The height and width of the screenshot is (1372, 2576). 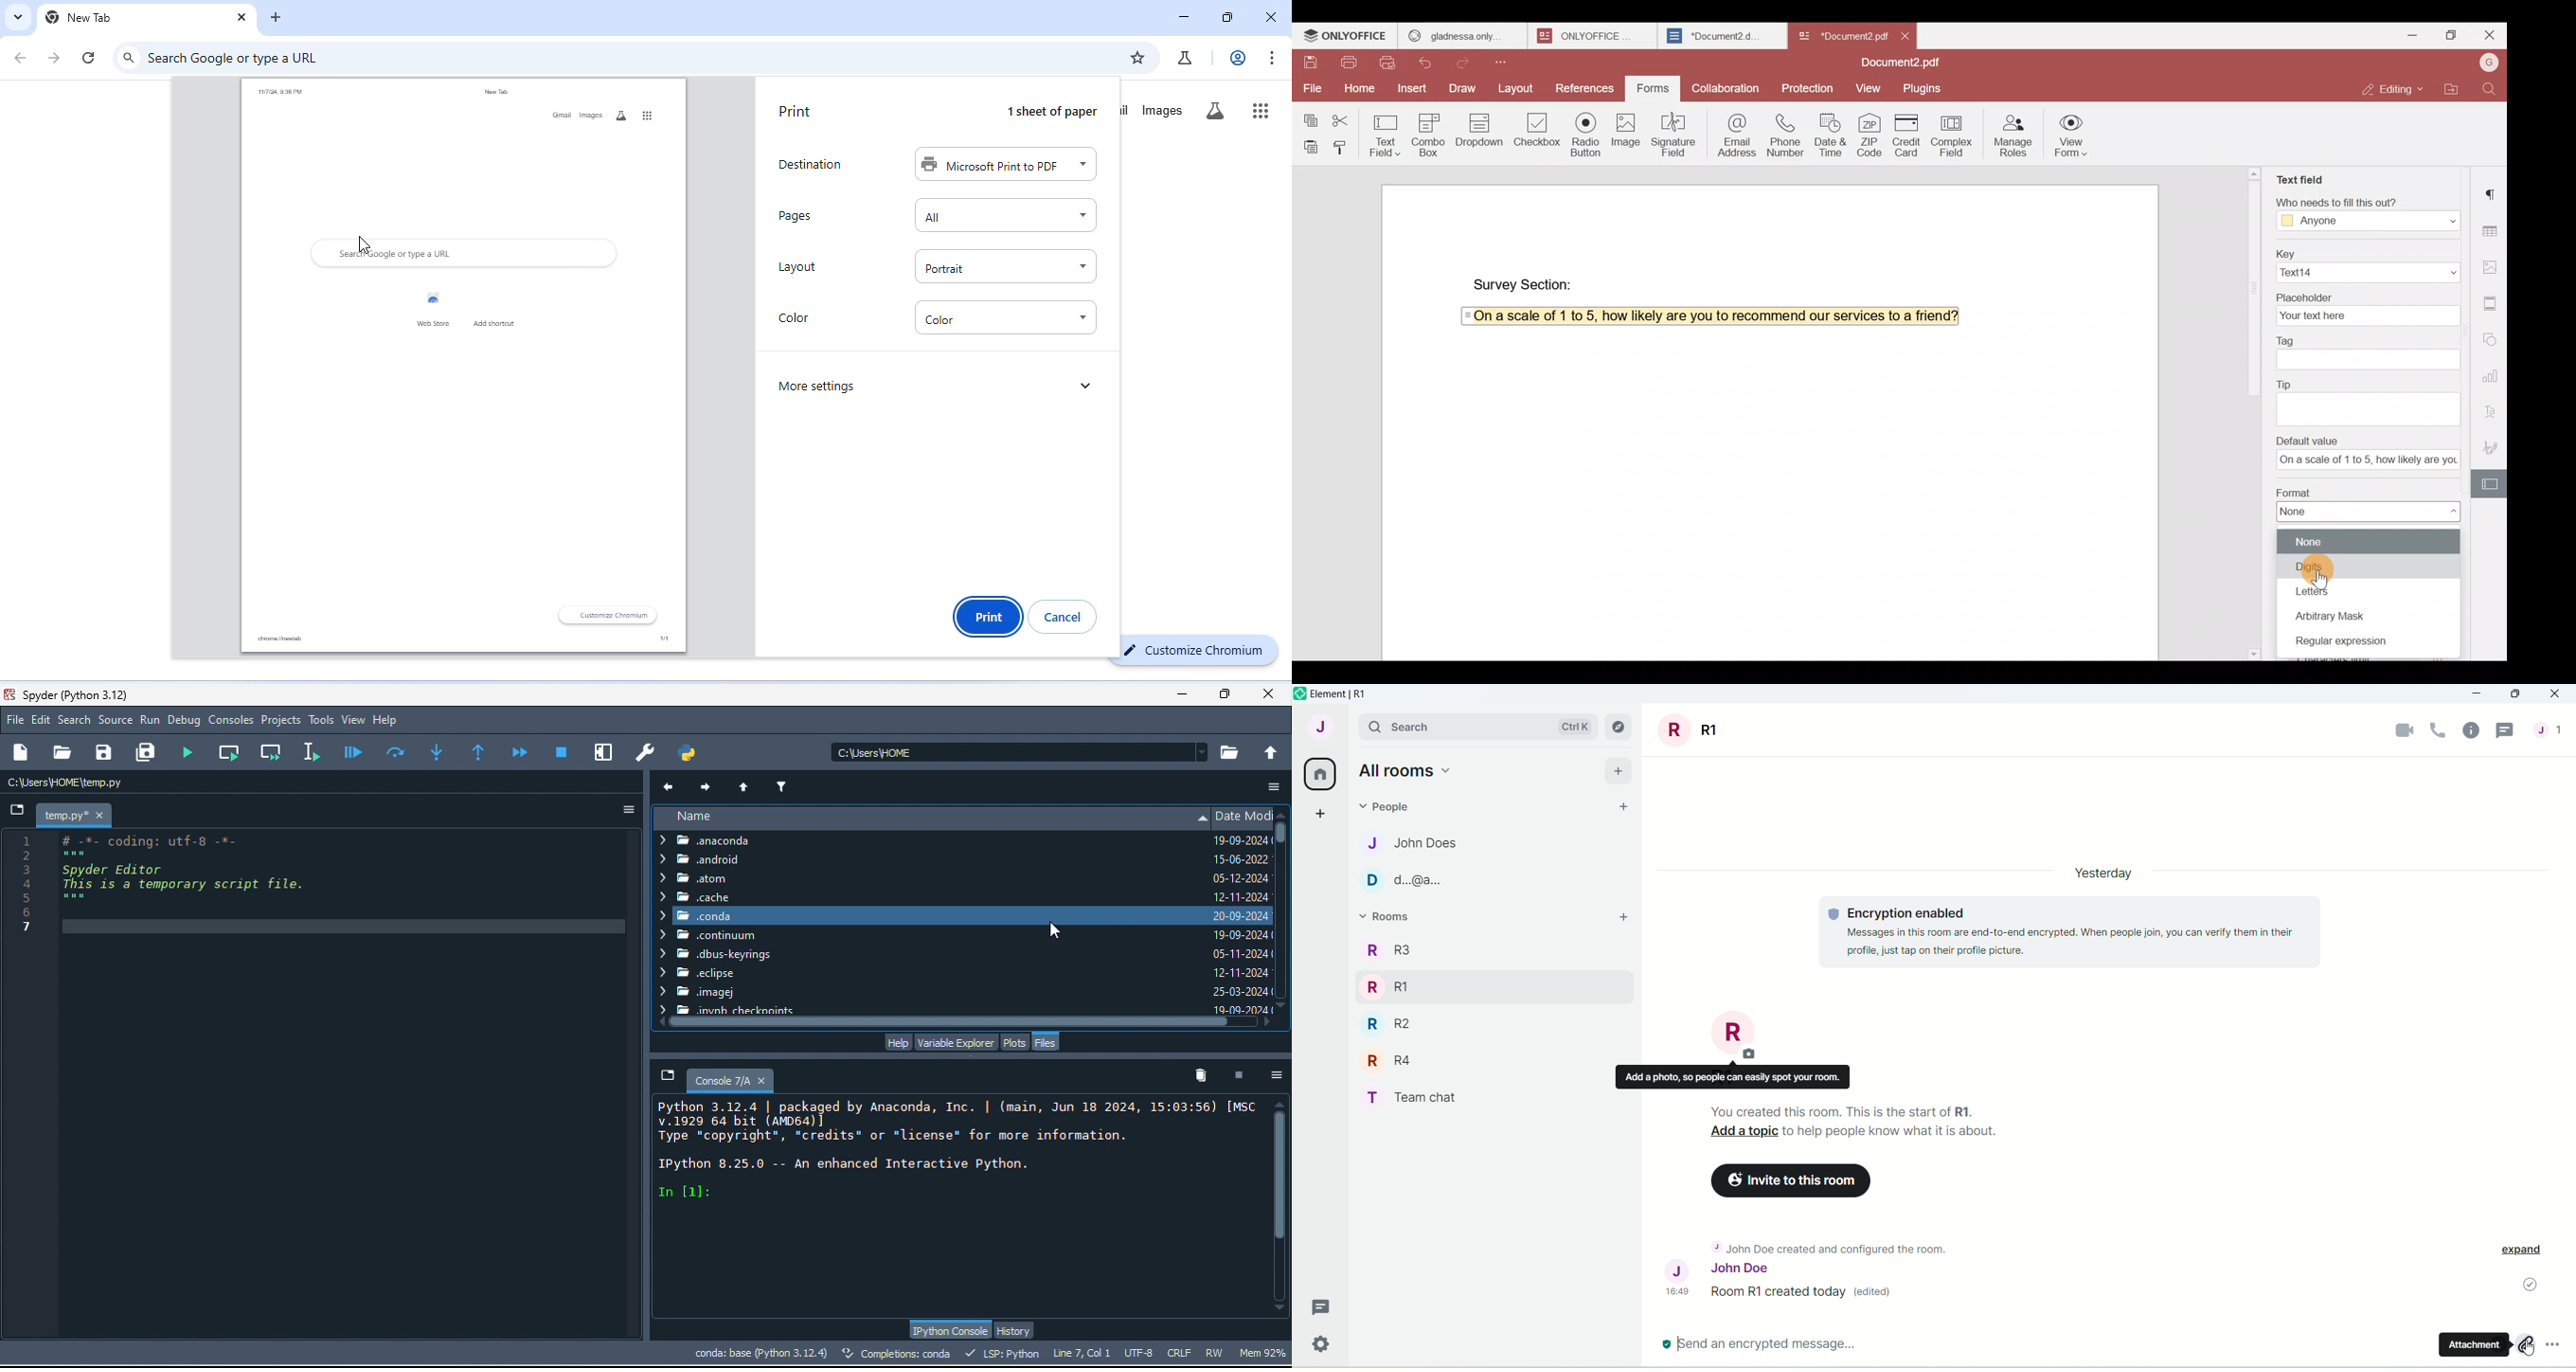 I want to click on completions conda, so click(x=899, y=1356).